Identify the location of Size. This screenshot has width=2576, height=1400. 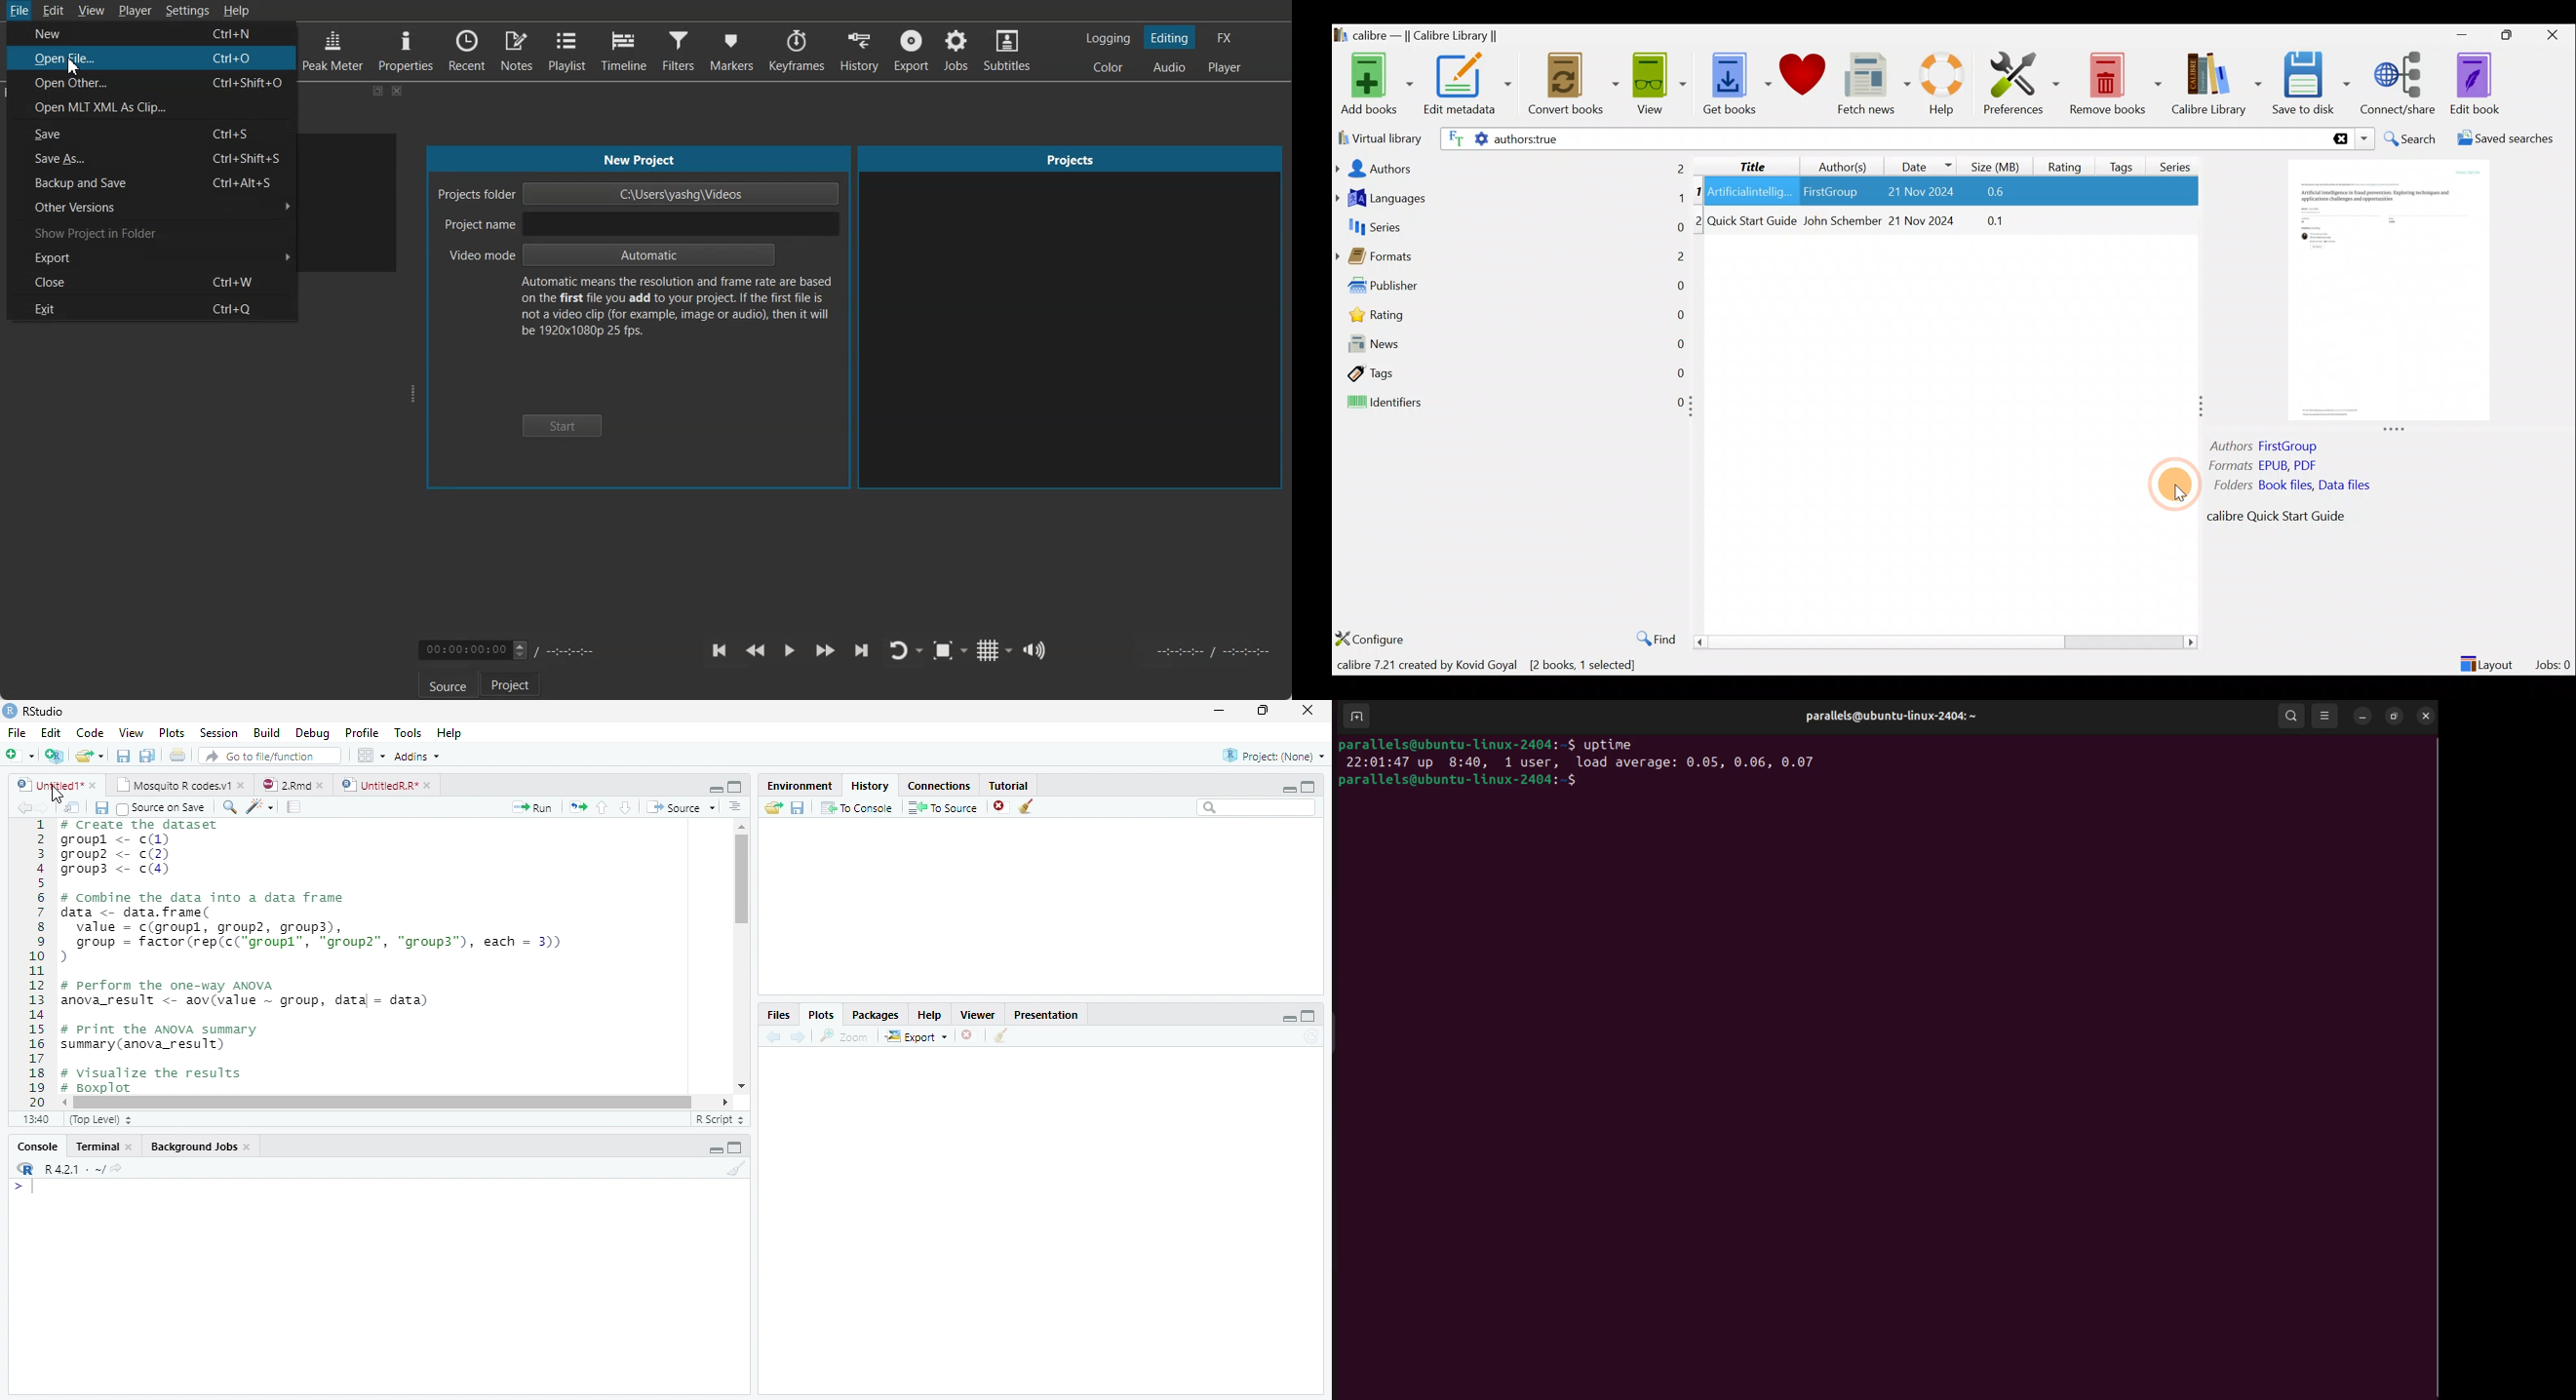
(1998, 165).